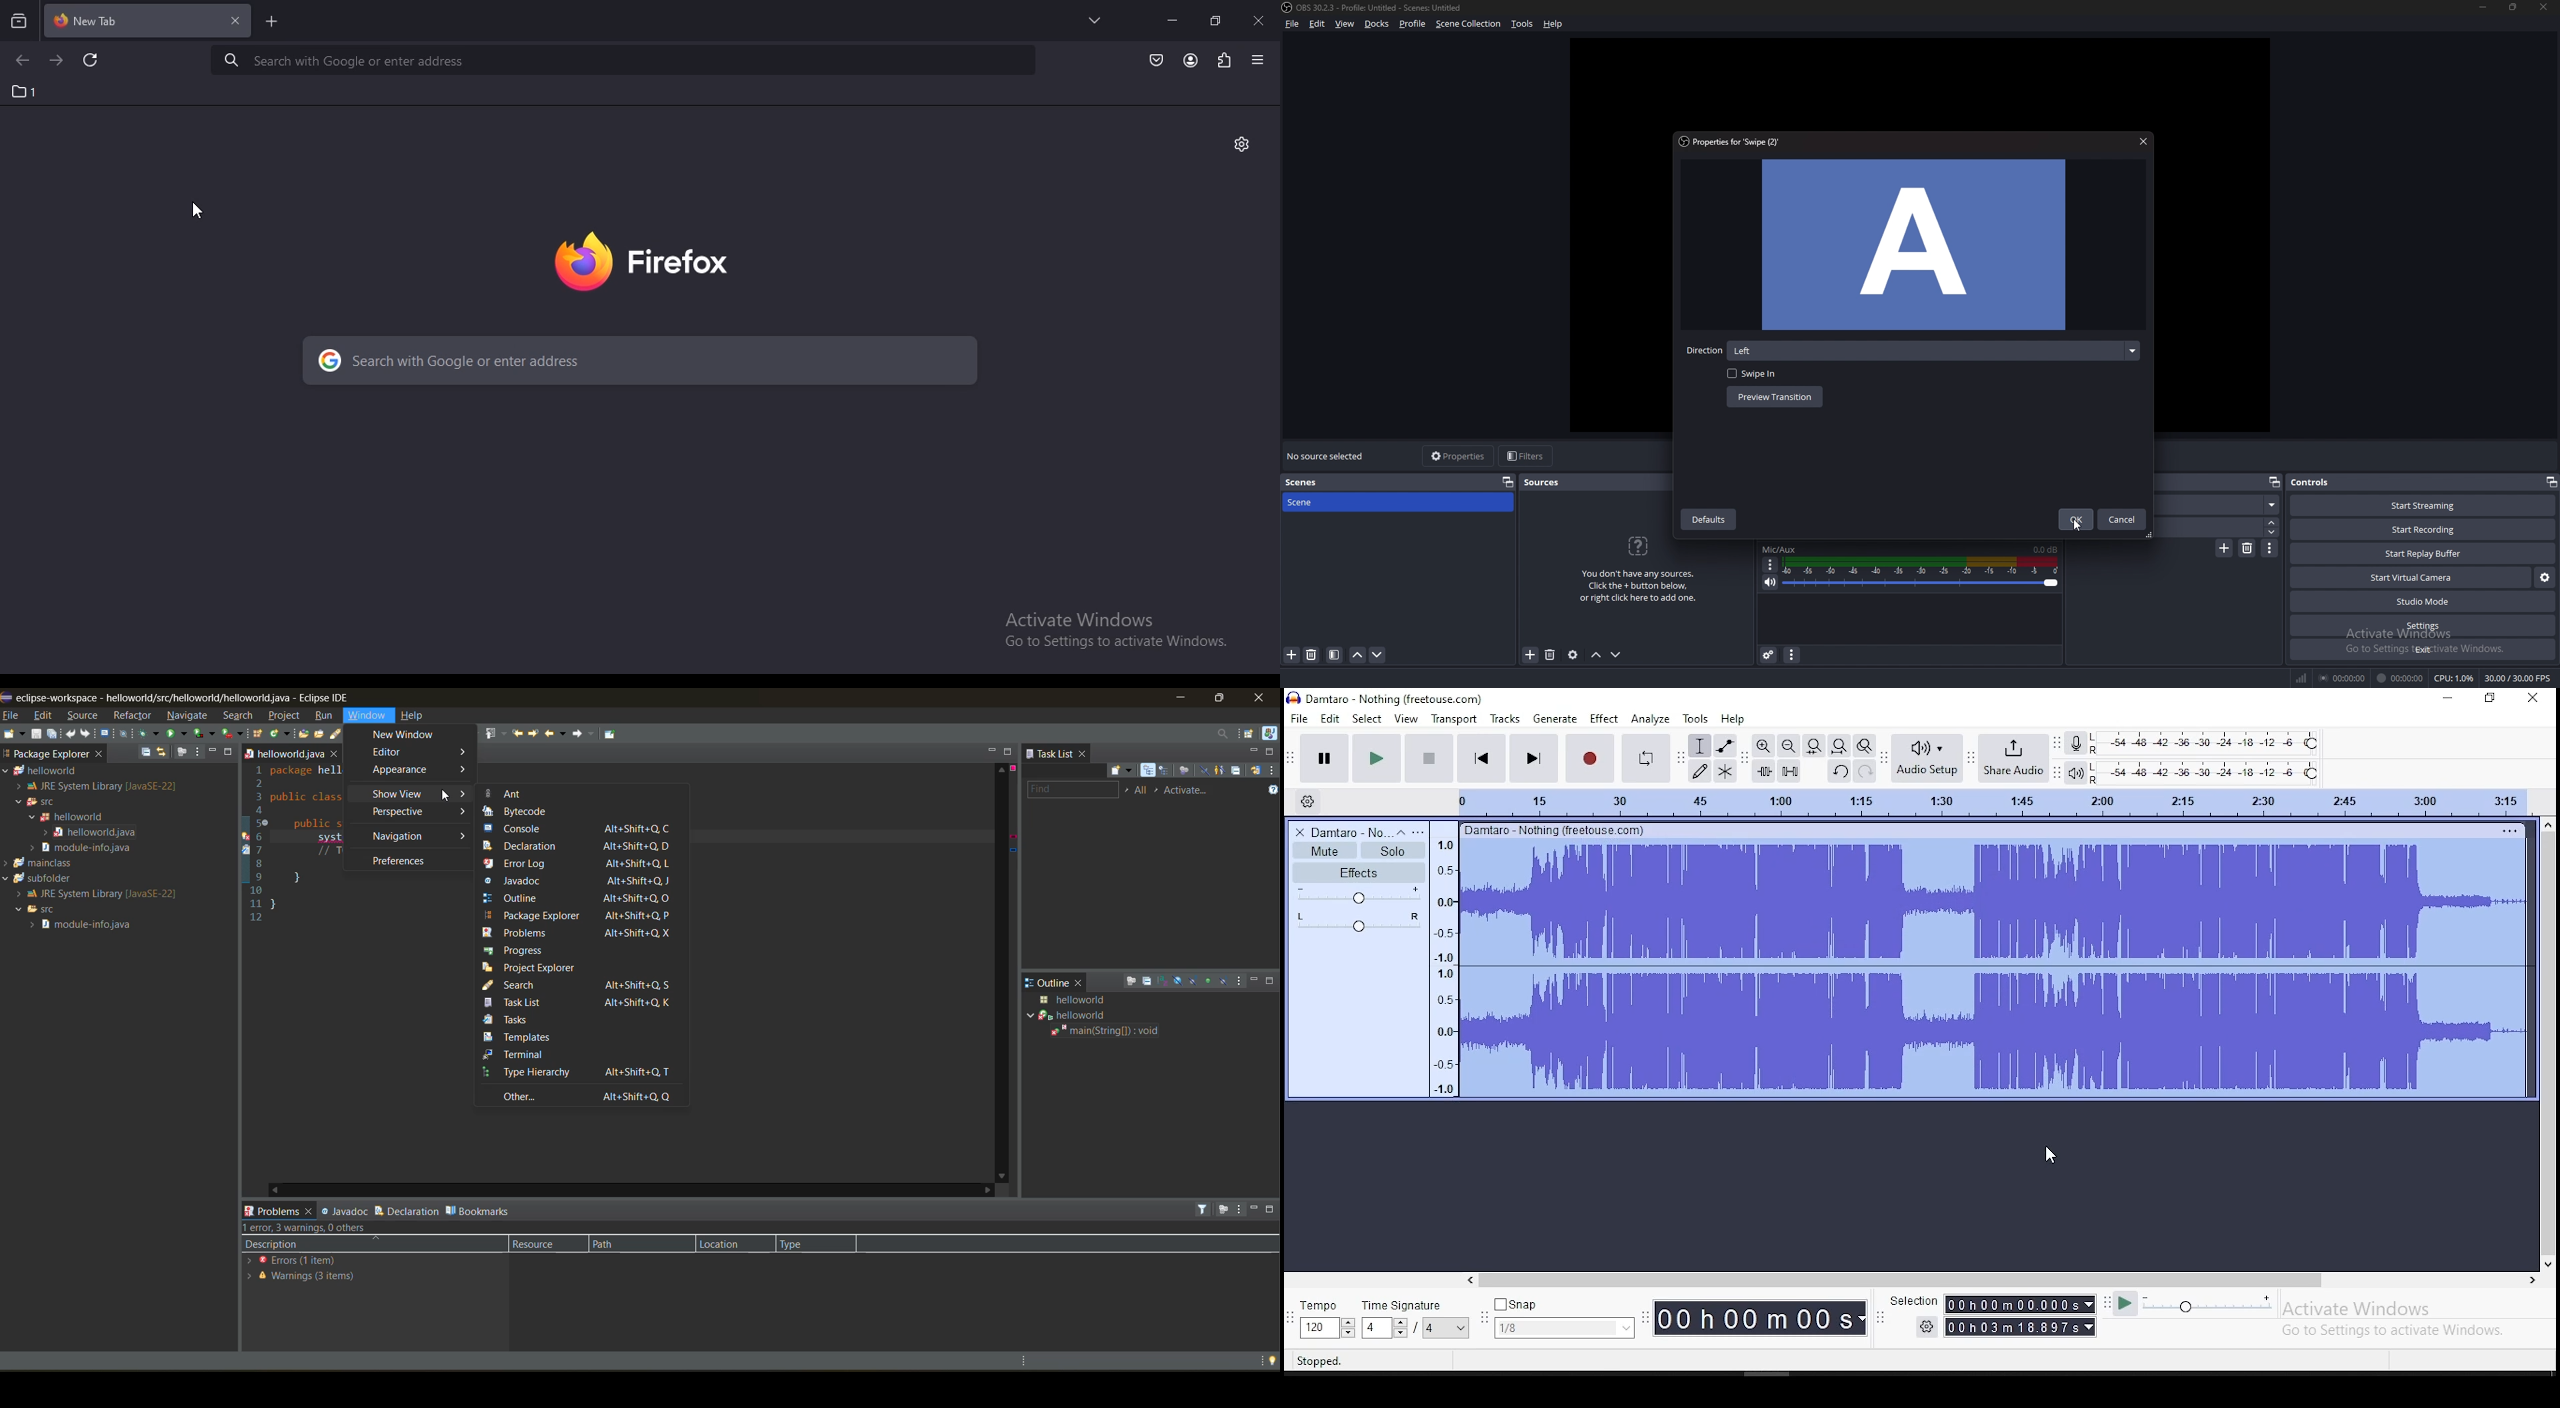 The width and height of the screenshot is (2576, 1428). What do you see at coordinates (536, 732) in the screenshot?
I see `next edit location` at bounding box center [536, 732].